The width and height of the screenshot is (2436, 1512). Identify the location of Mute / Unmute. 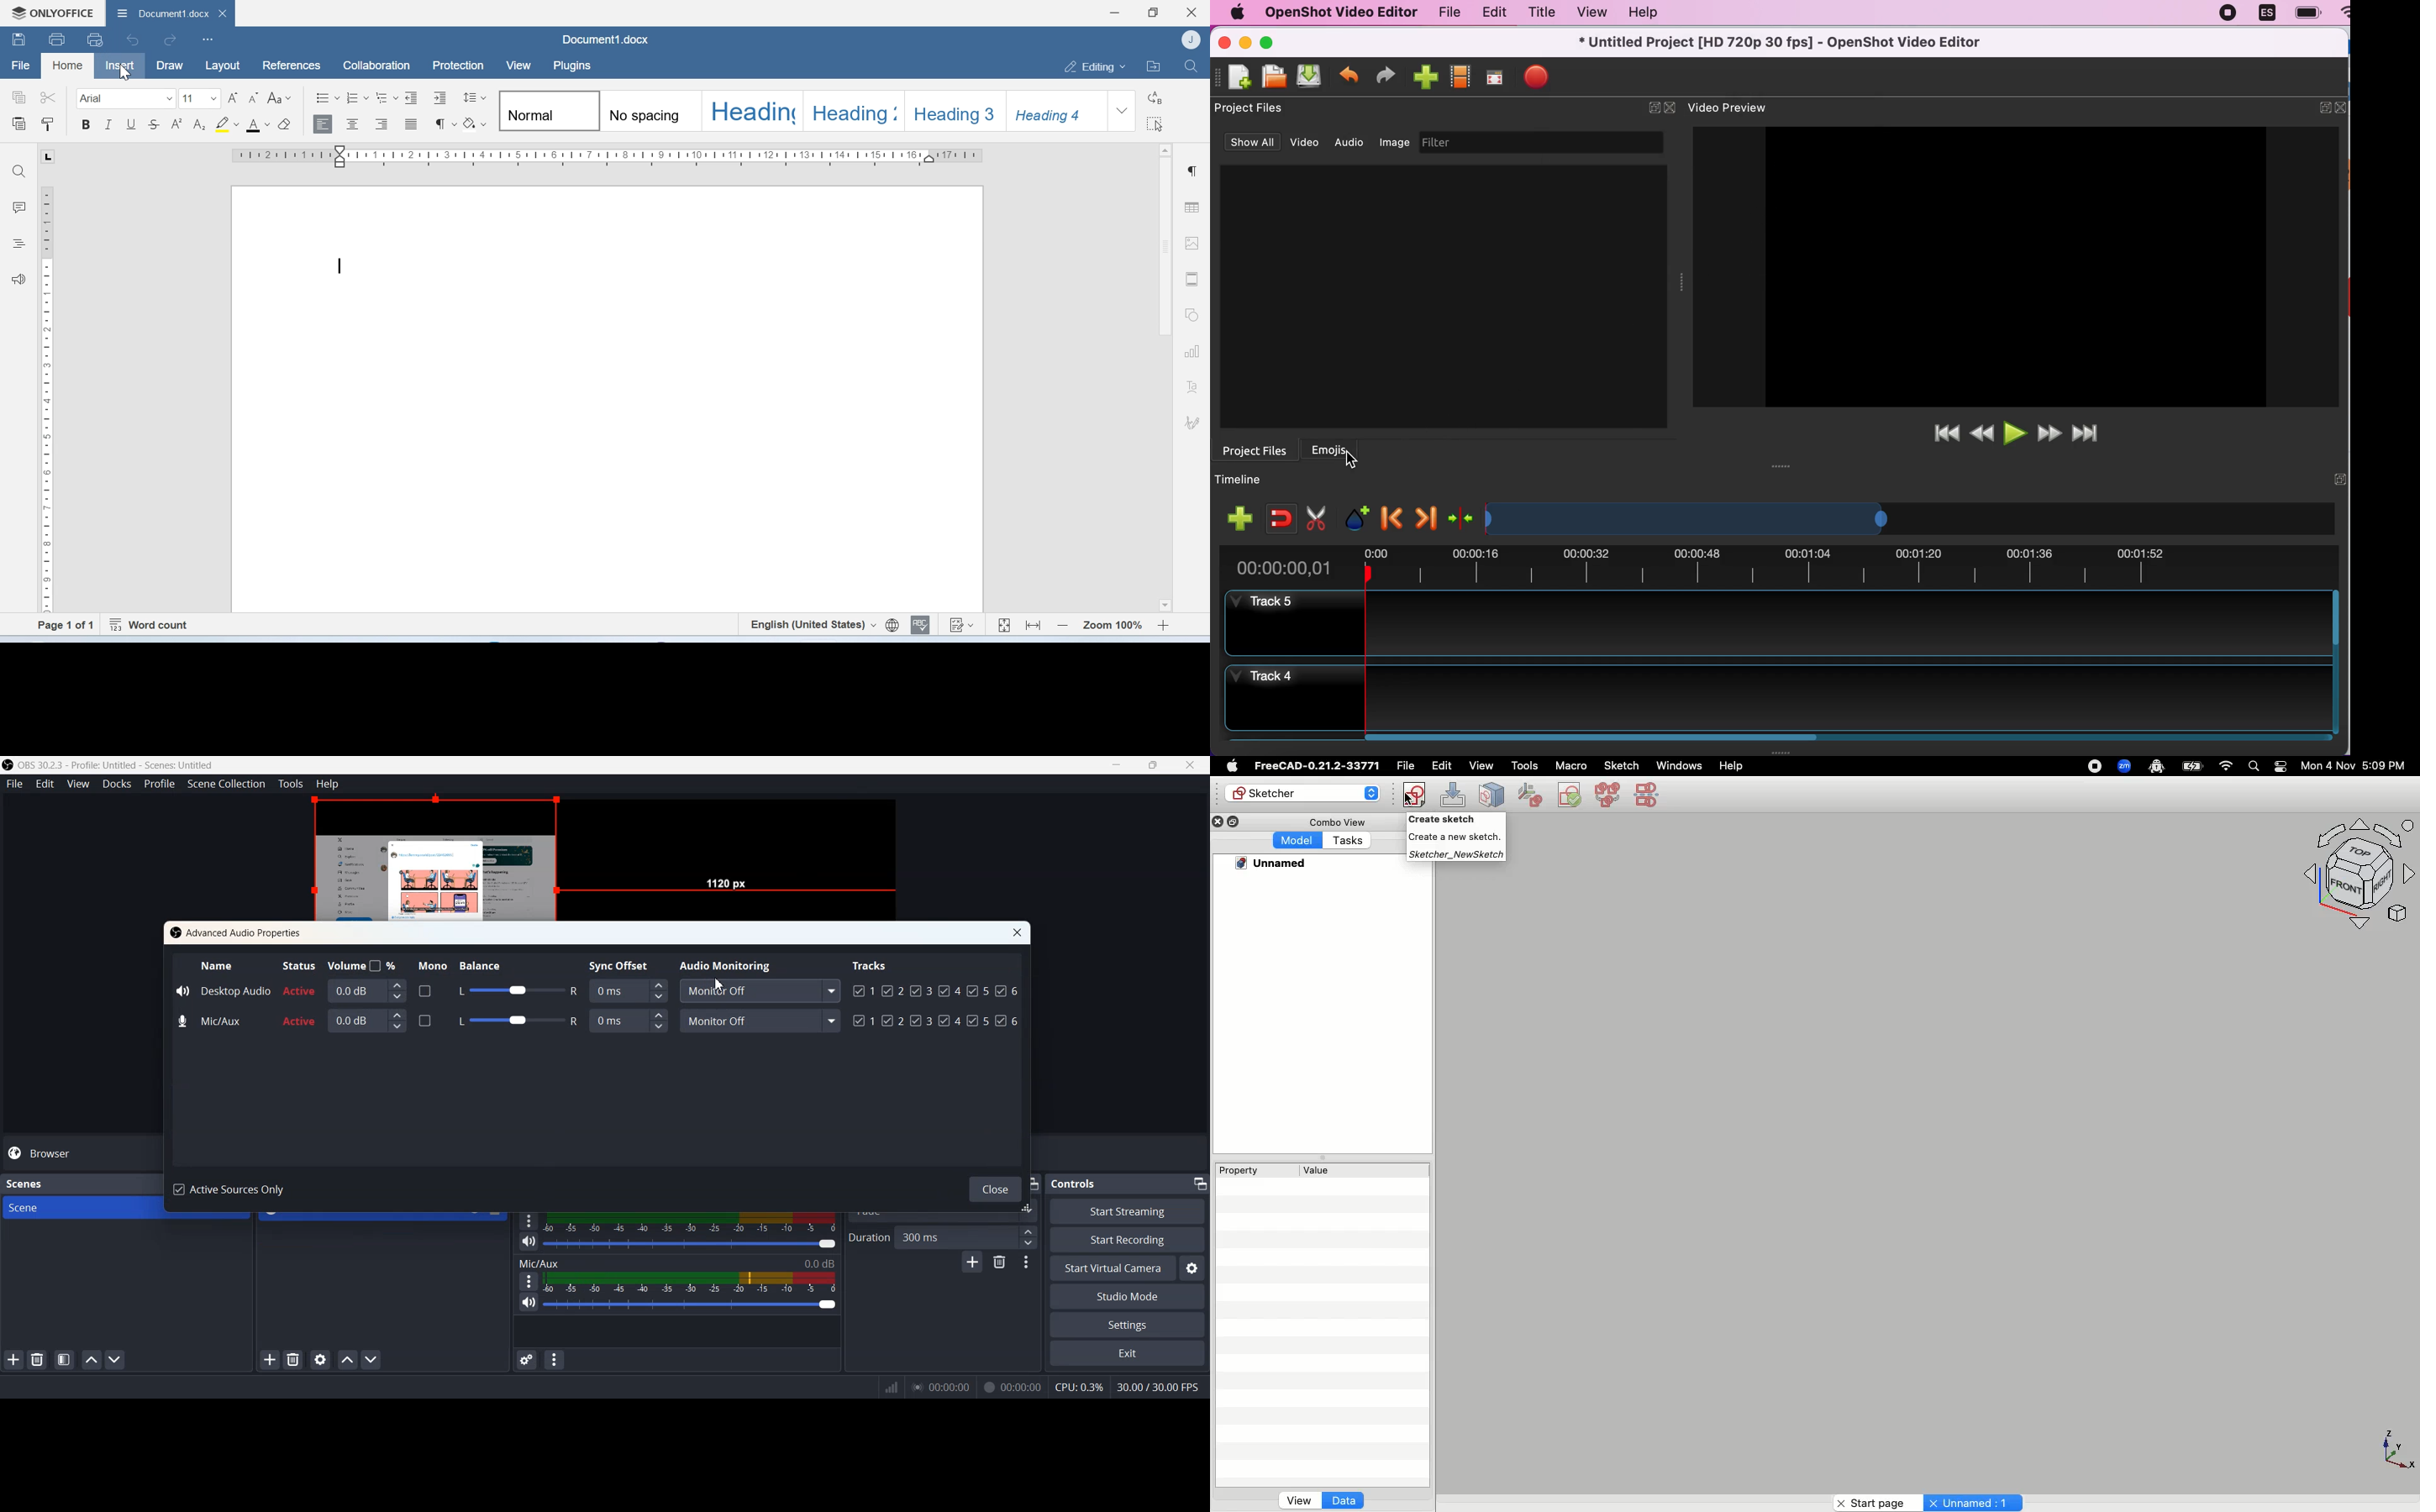
(529, 1303).